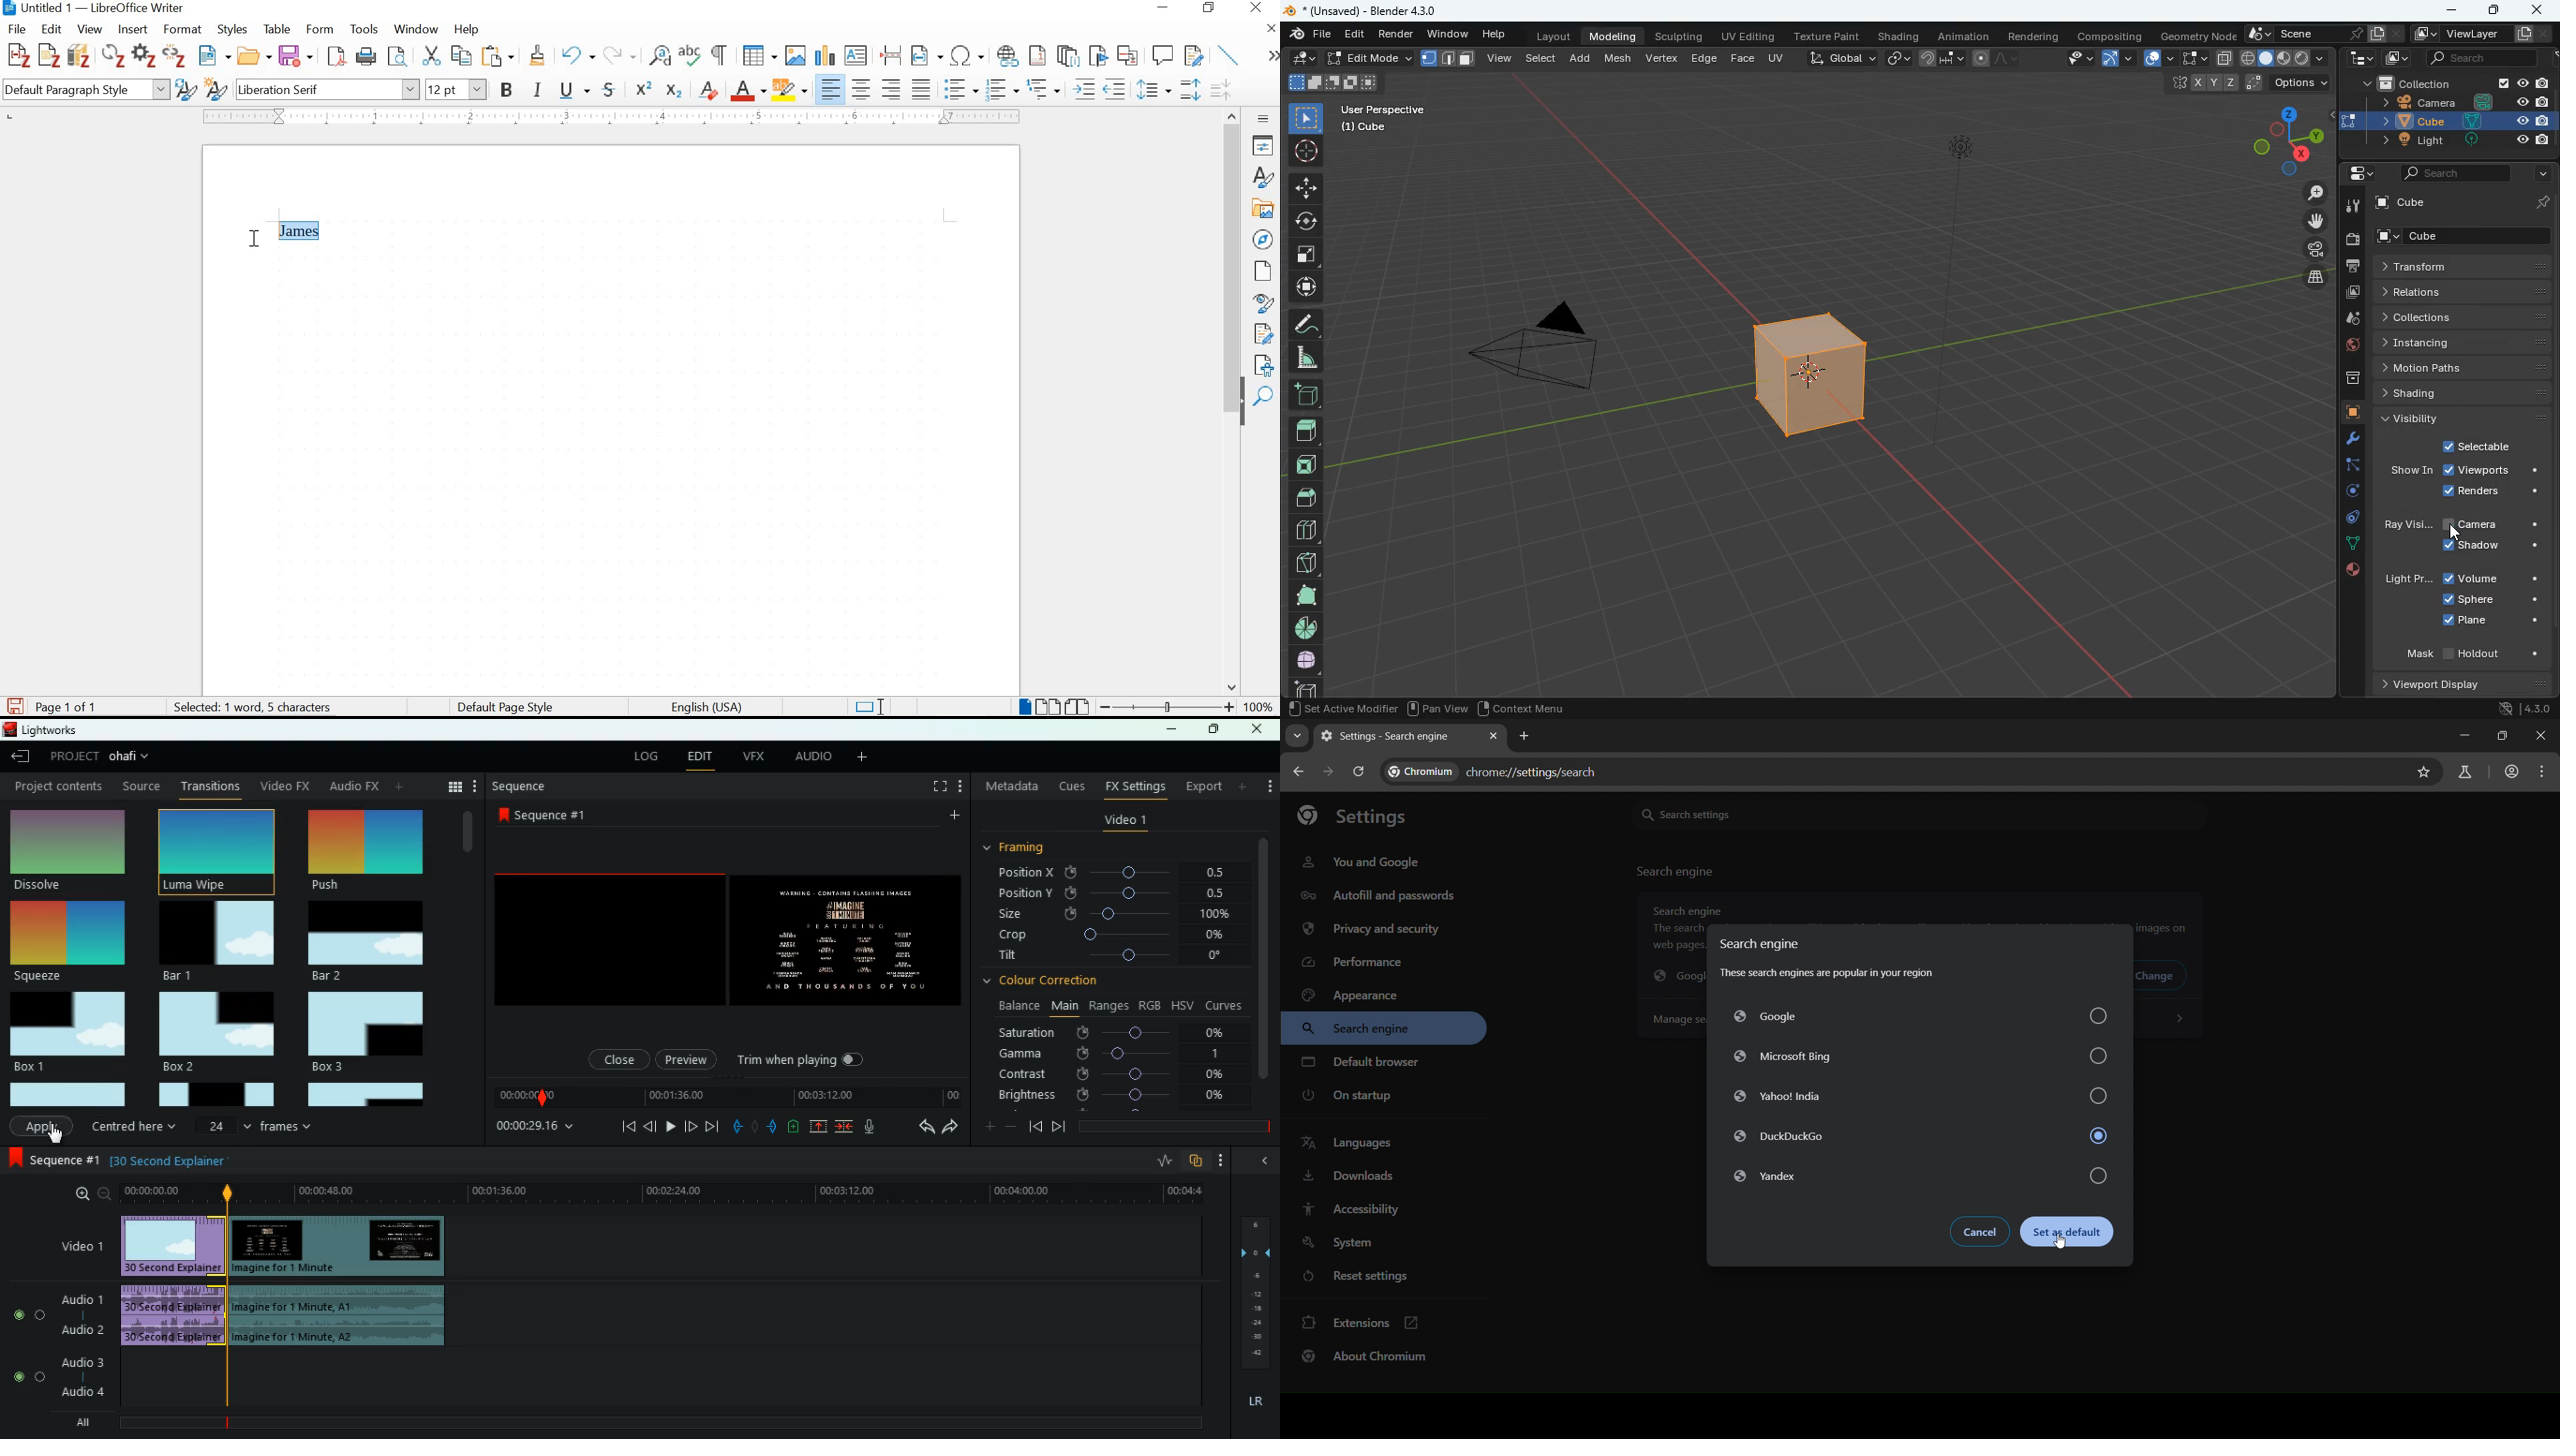 The width and height of the screenshot is (2576, 1456). I want to click on insert comment, so click(1163, 55).